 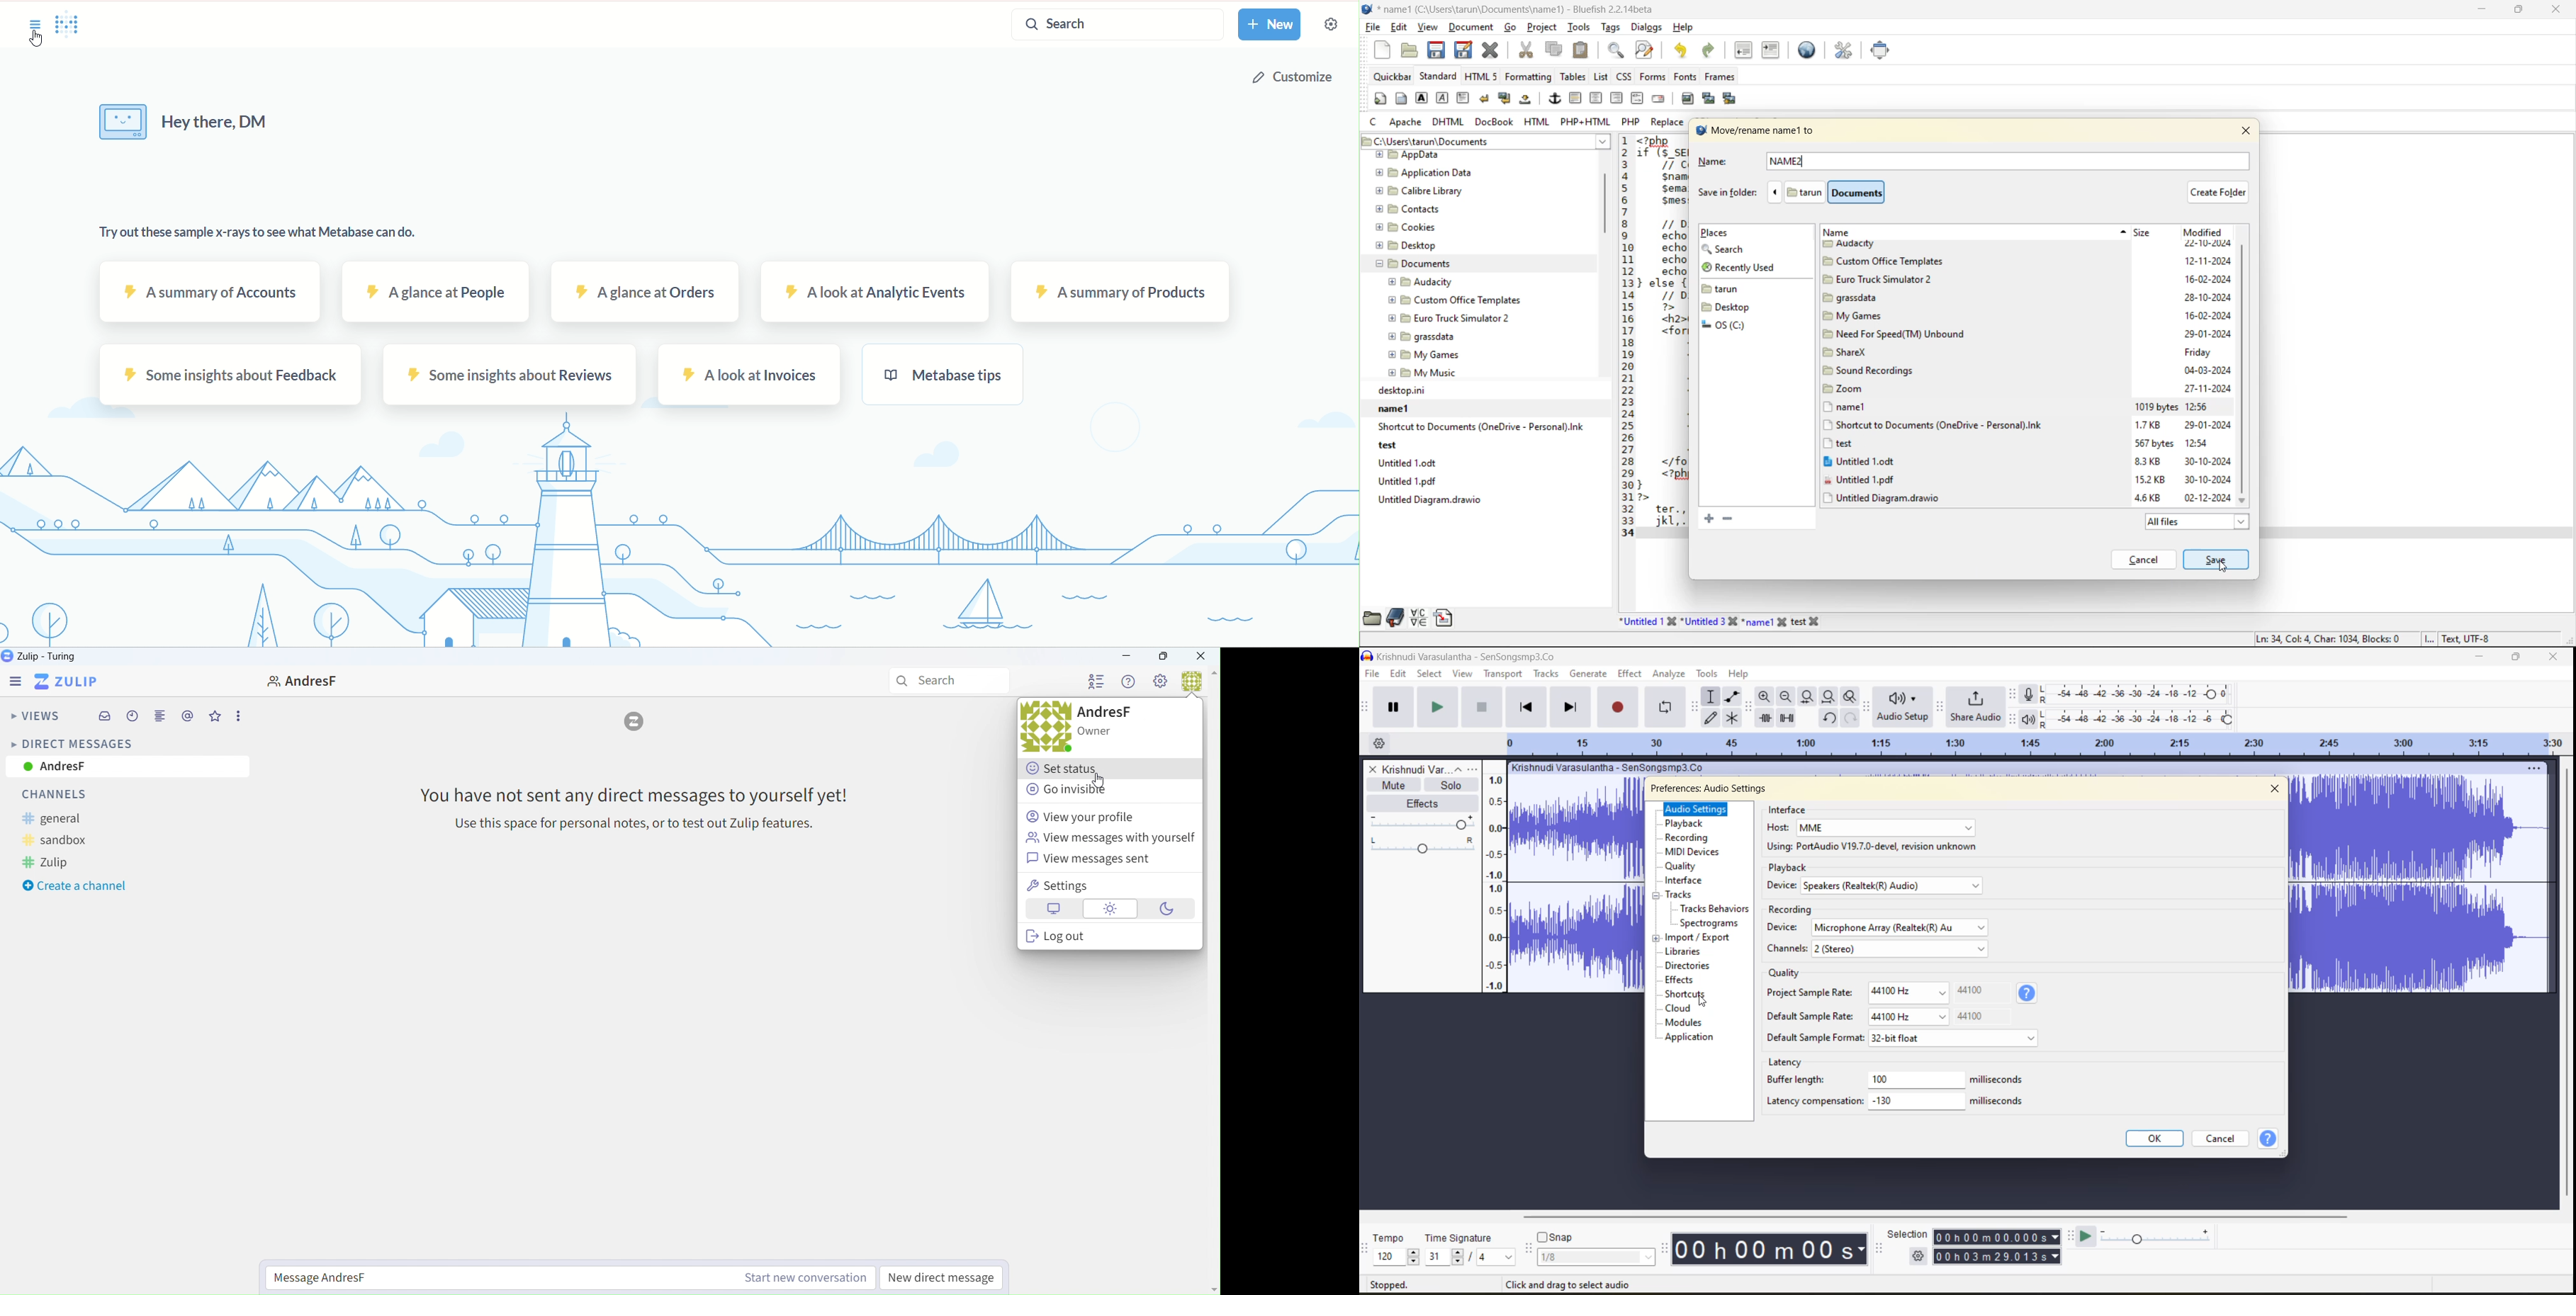 What do you see at coordinates (944, 1278) in the screenshot?
I see `New Direct Message` at bounding box center [944, 1278].